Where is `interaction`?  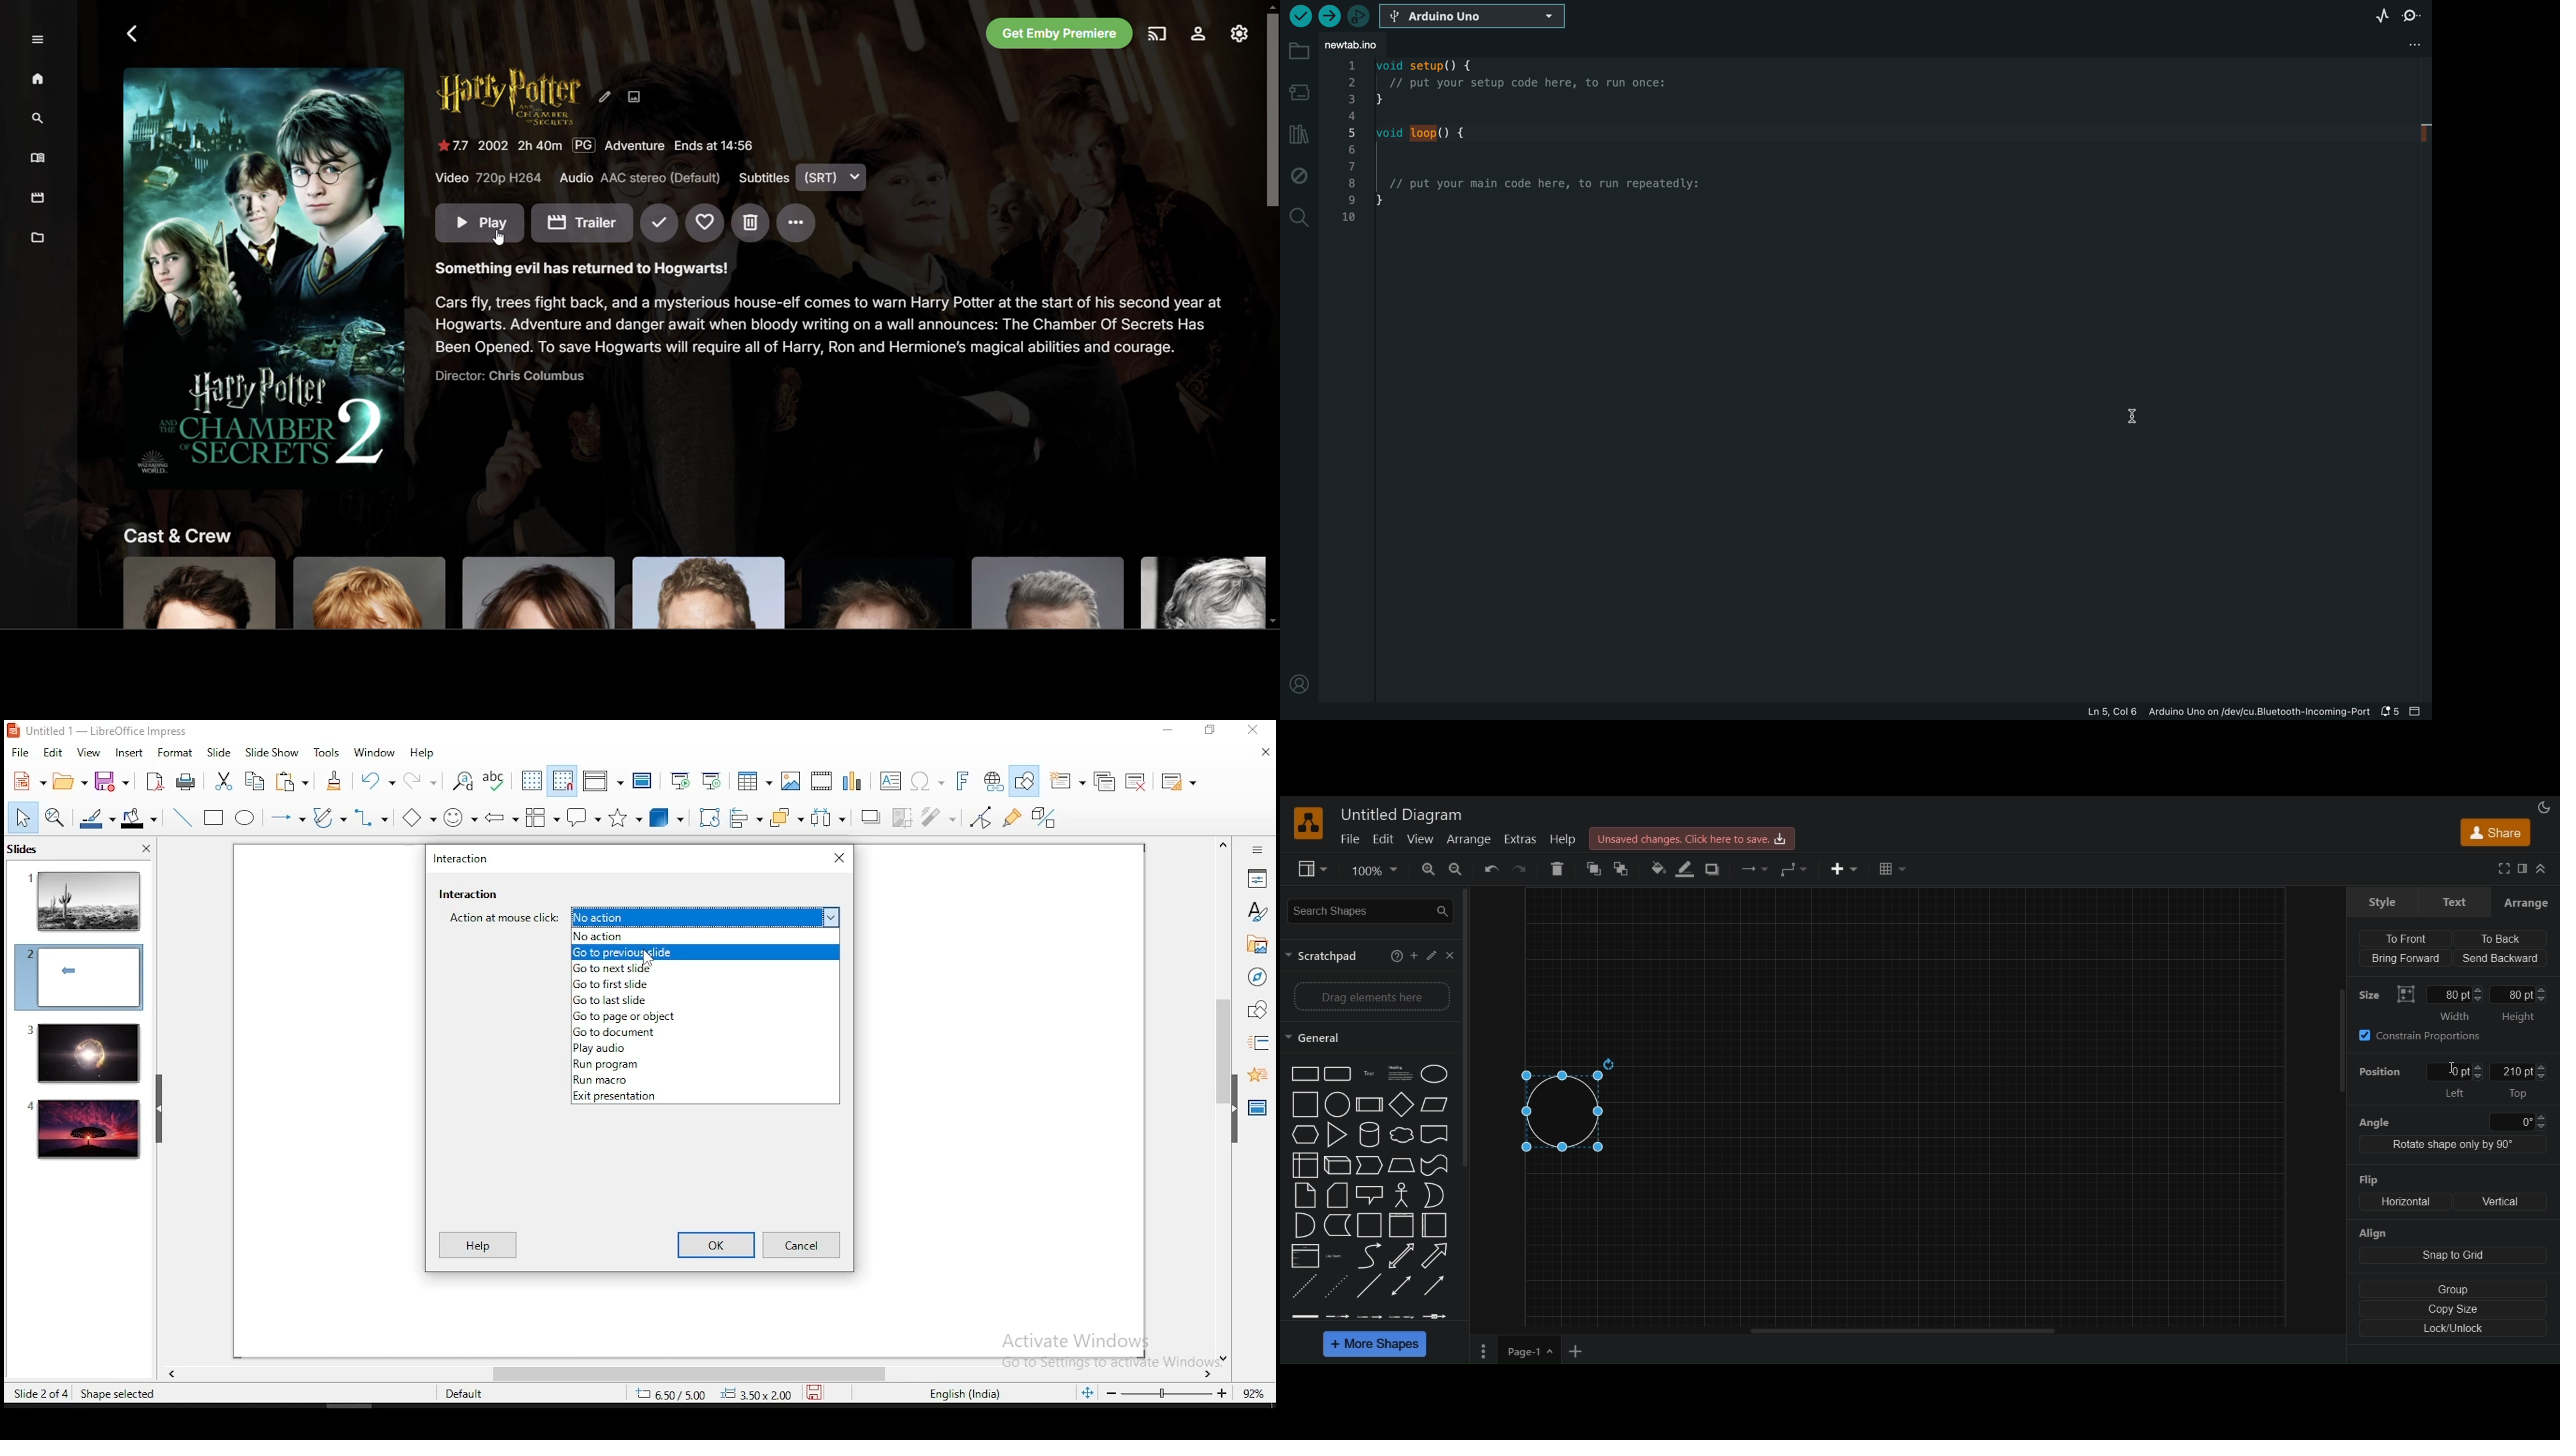 interaction is located at coordinates (464, 860).